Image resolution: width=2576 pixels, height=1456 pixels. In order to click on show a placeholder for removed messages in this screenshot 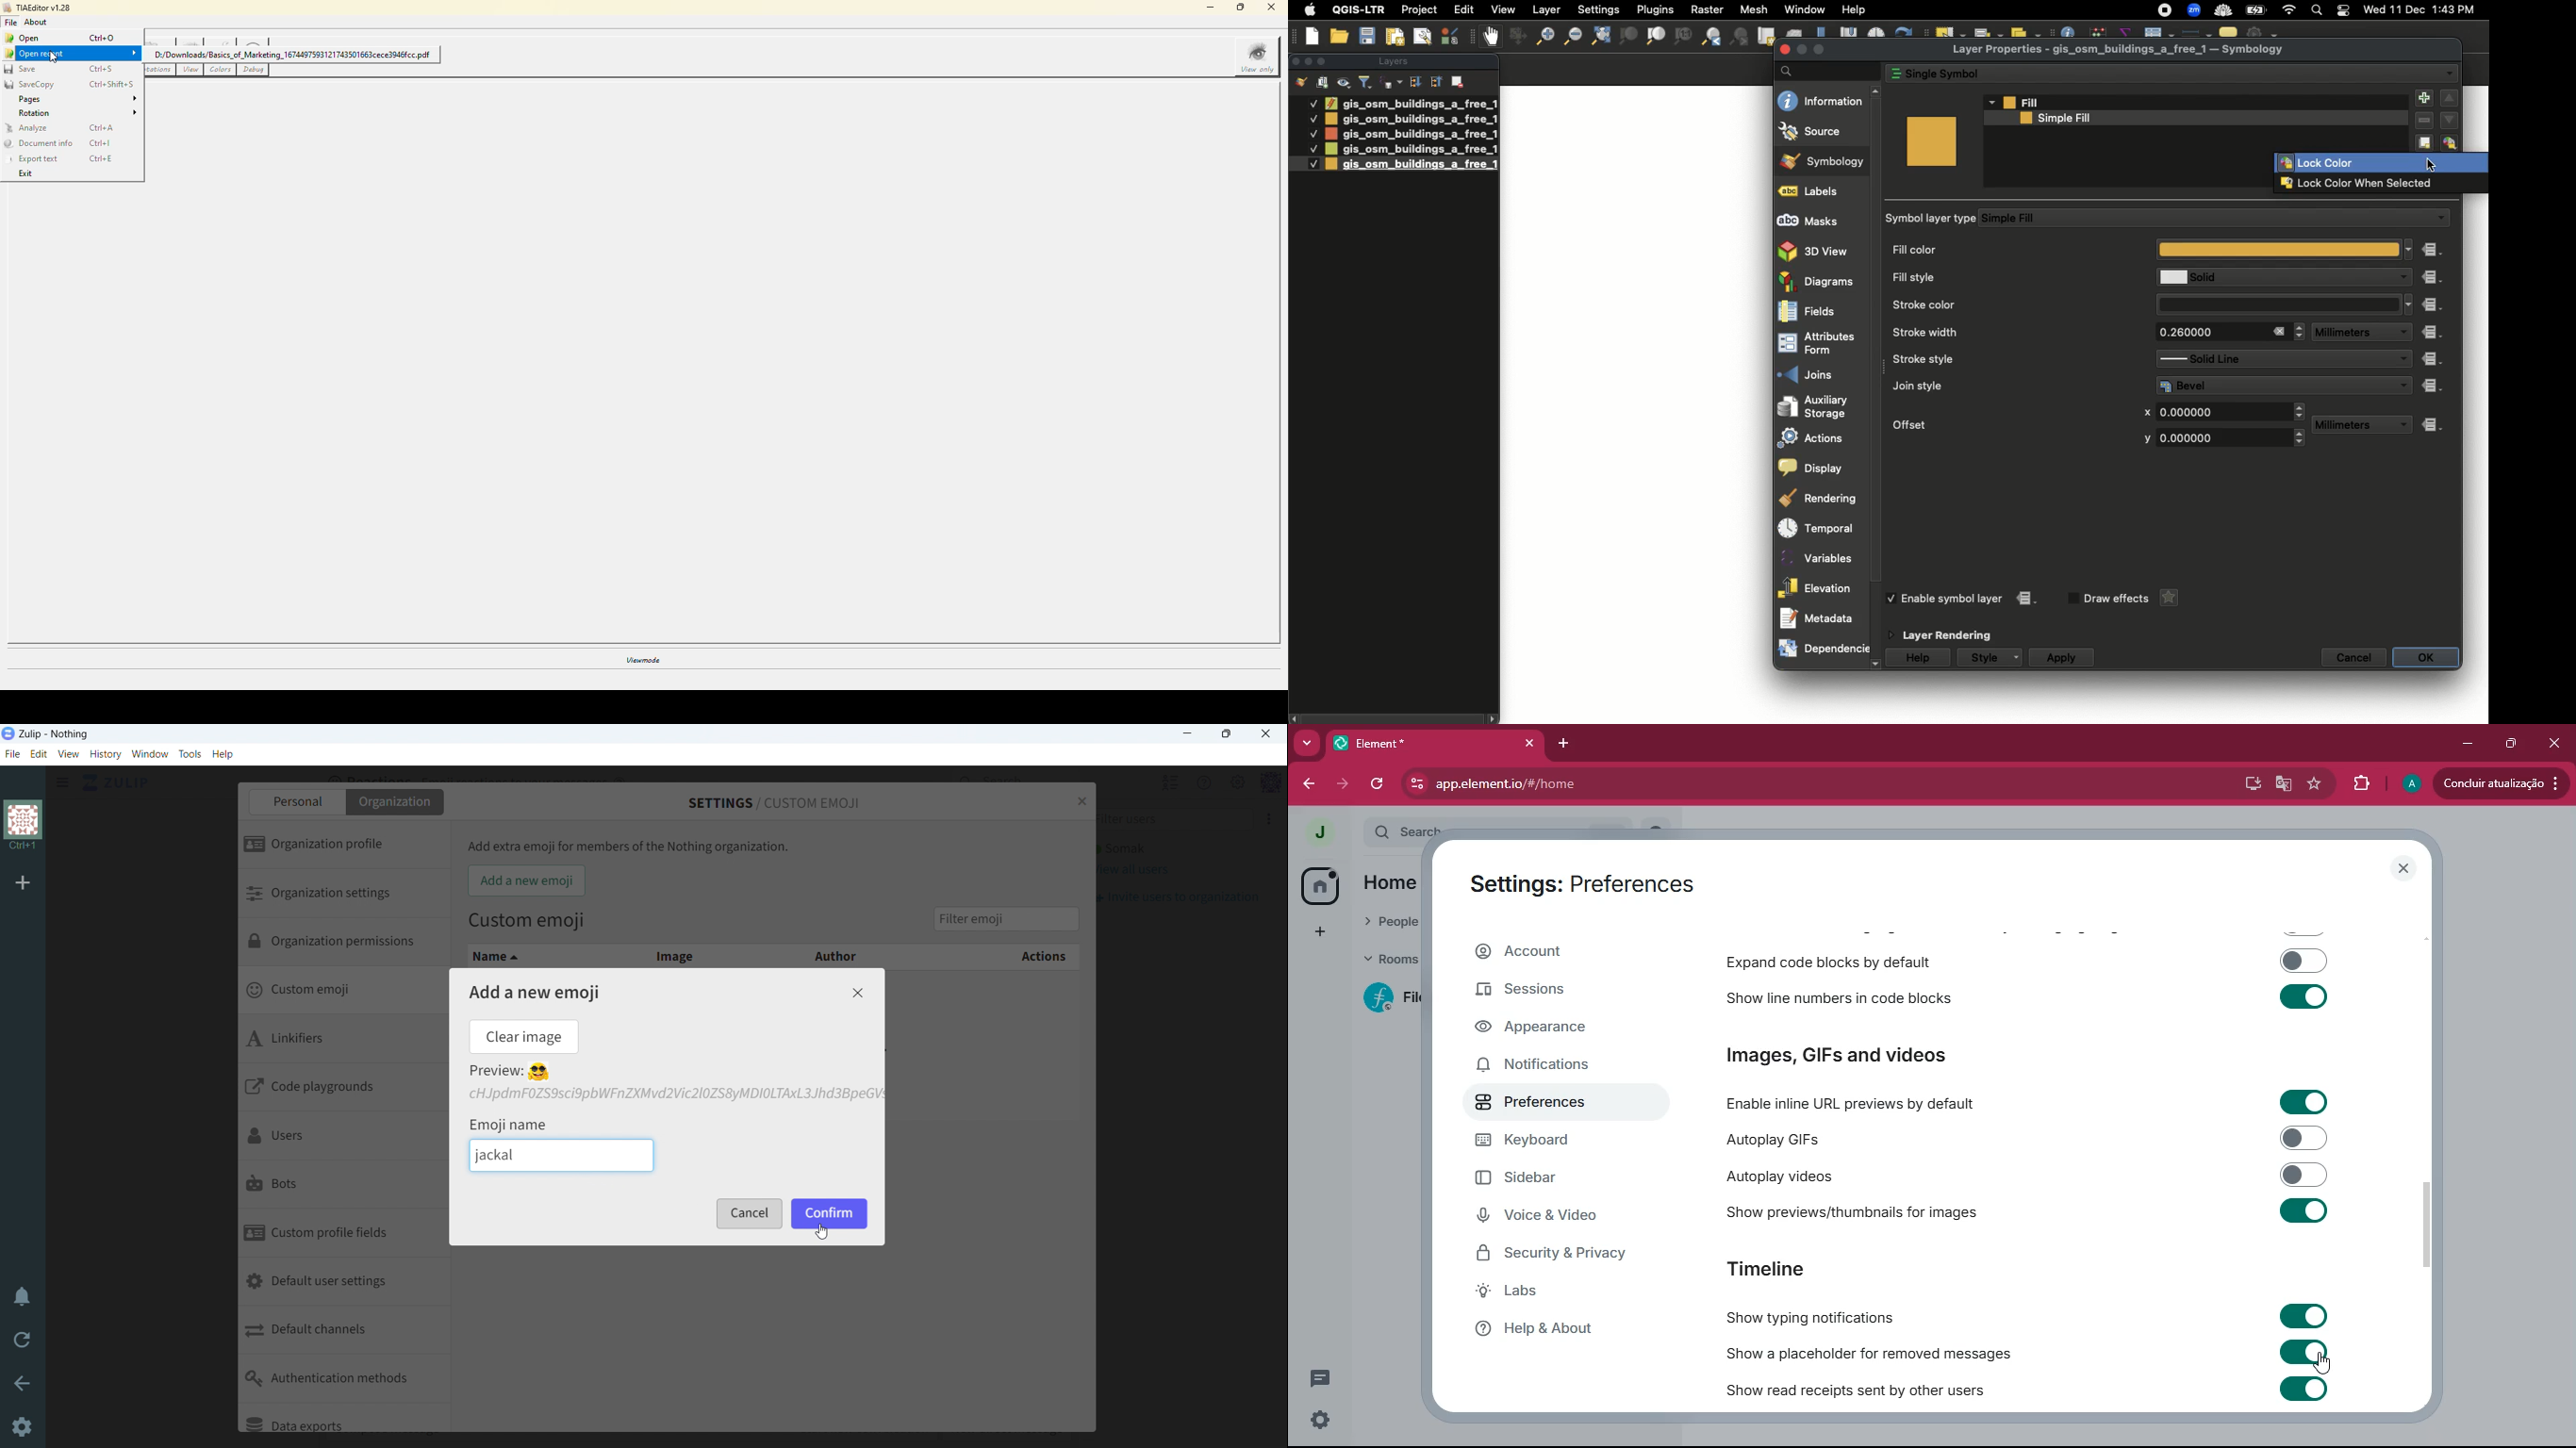, I will do `click(1878, 1352)`.